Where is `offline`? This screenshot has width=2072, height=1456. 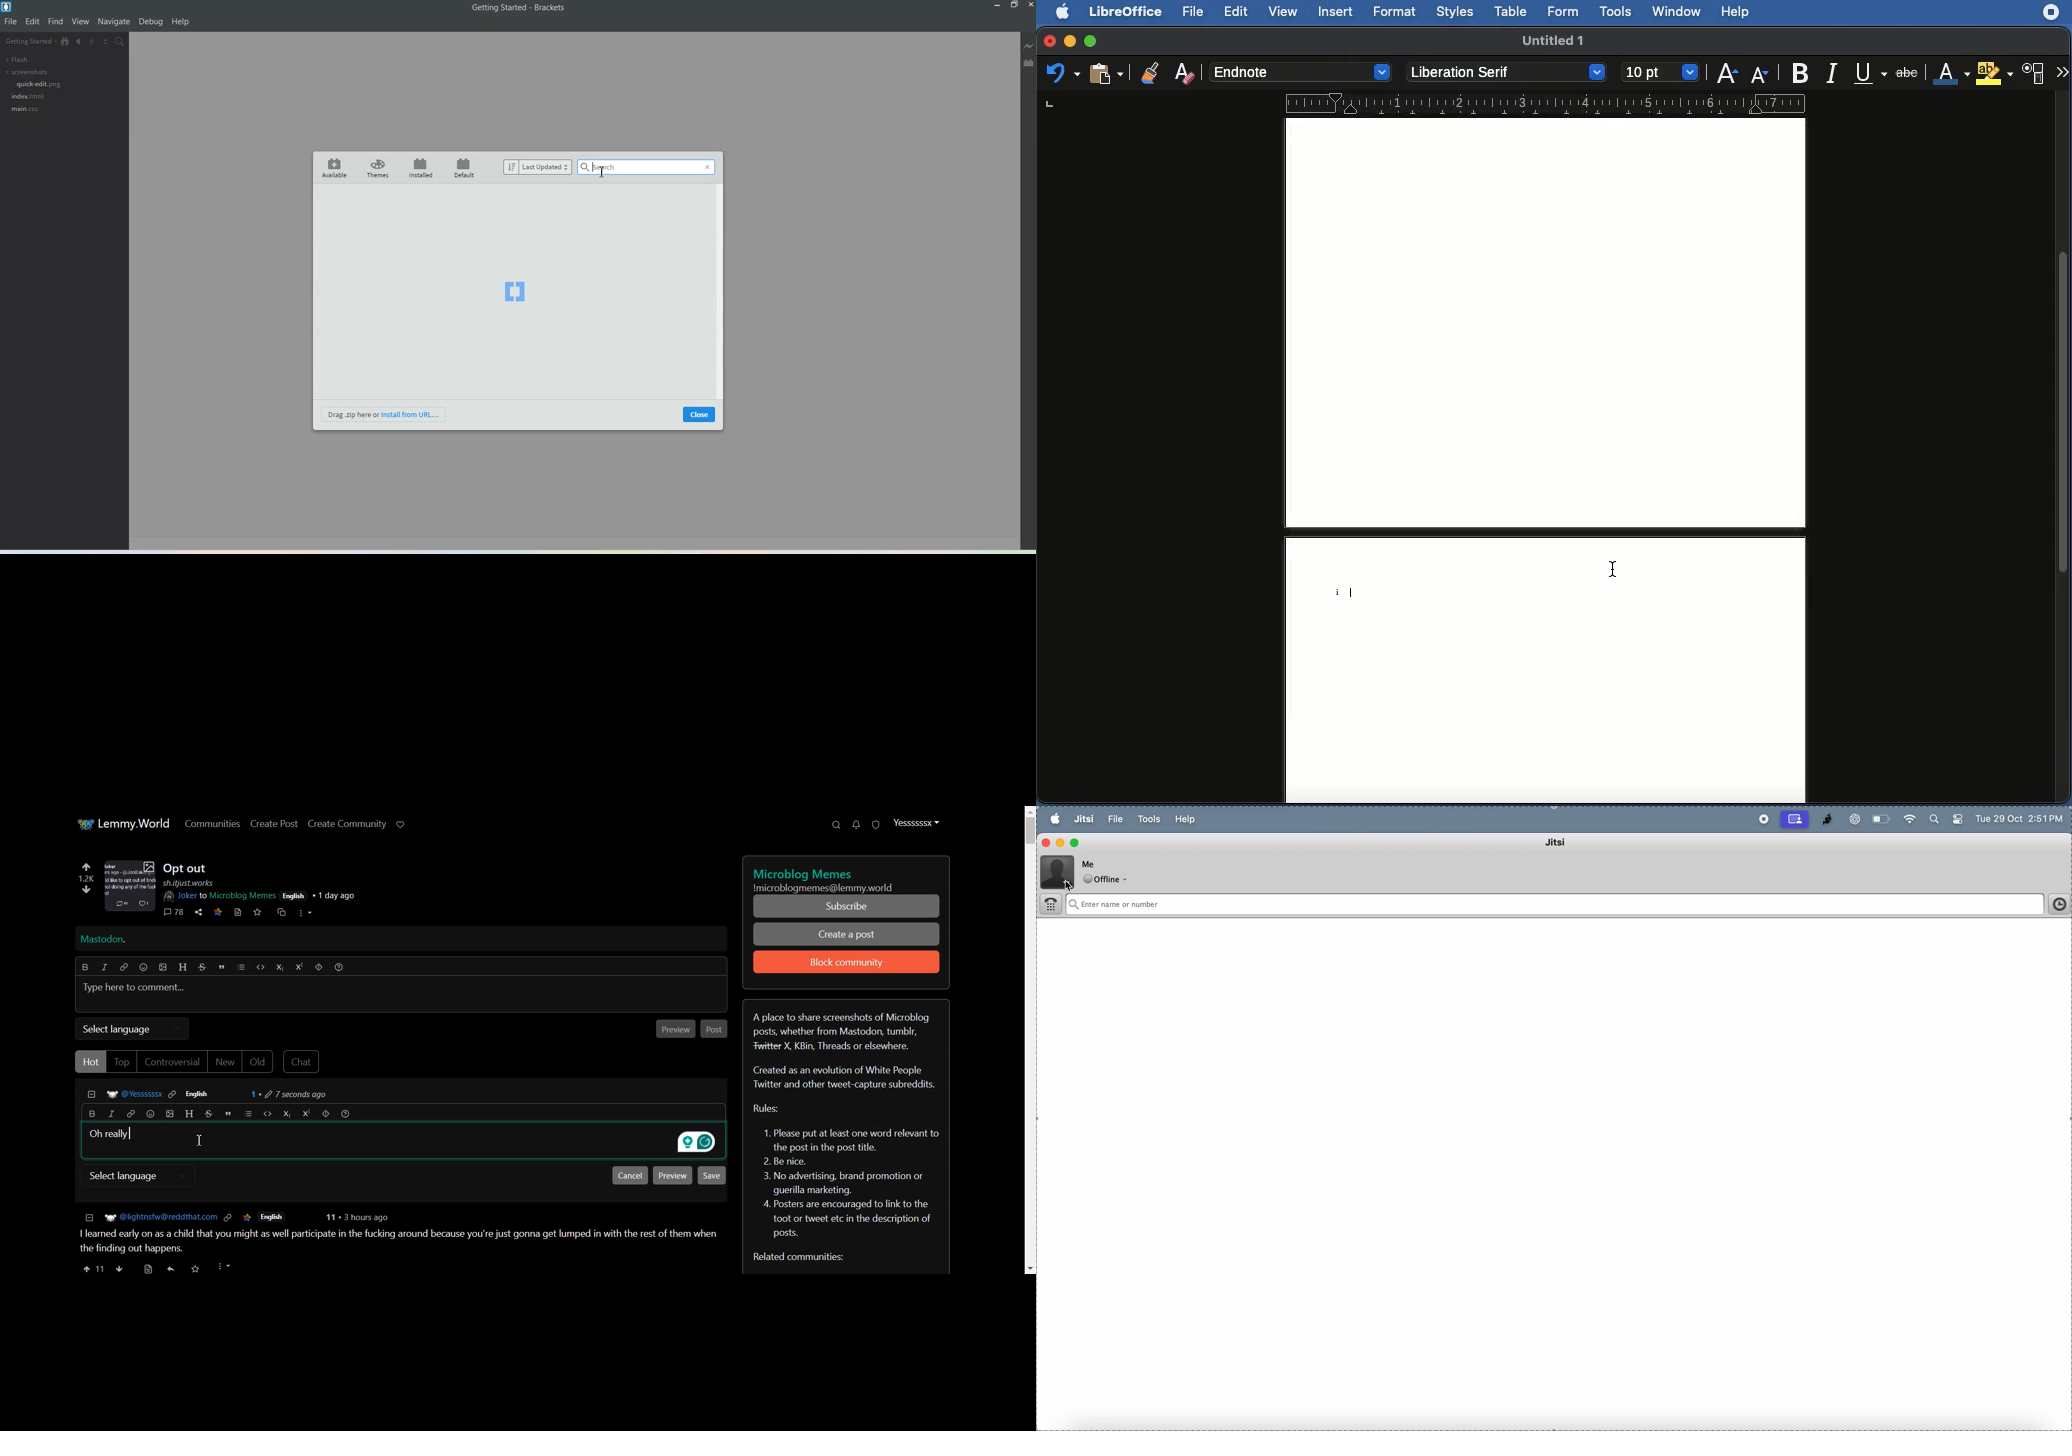 offline is located at coordinates (1107, 880).